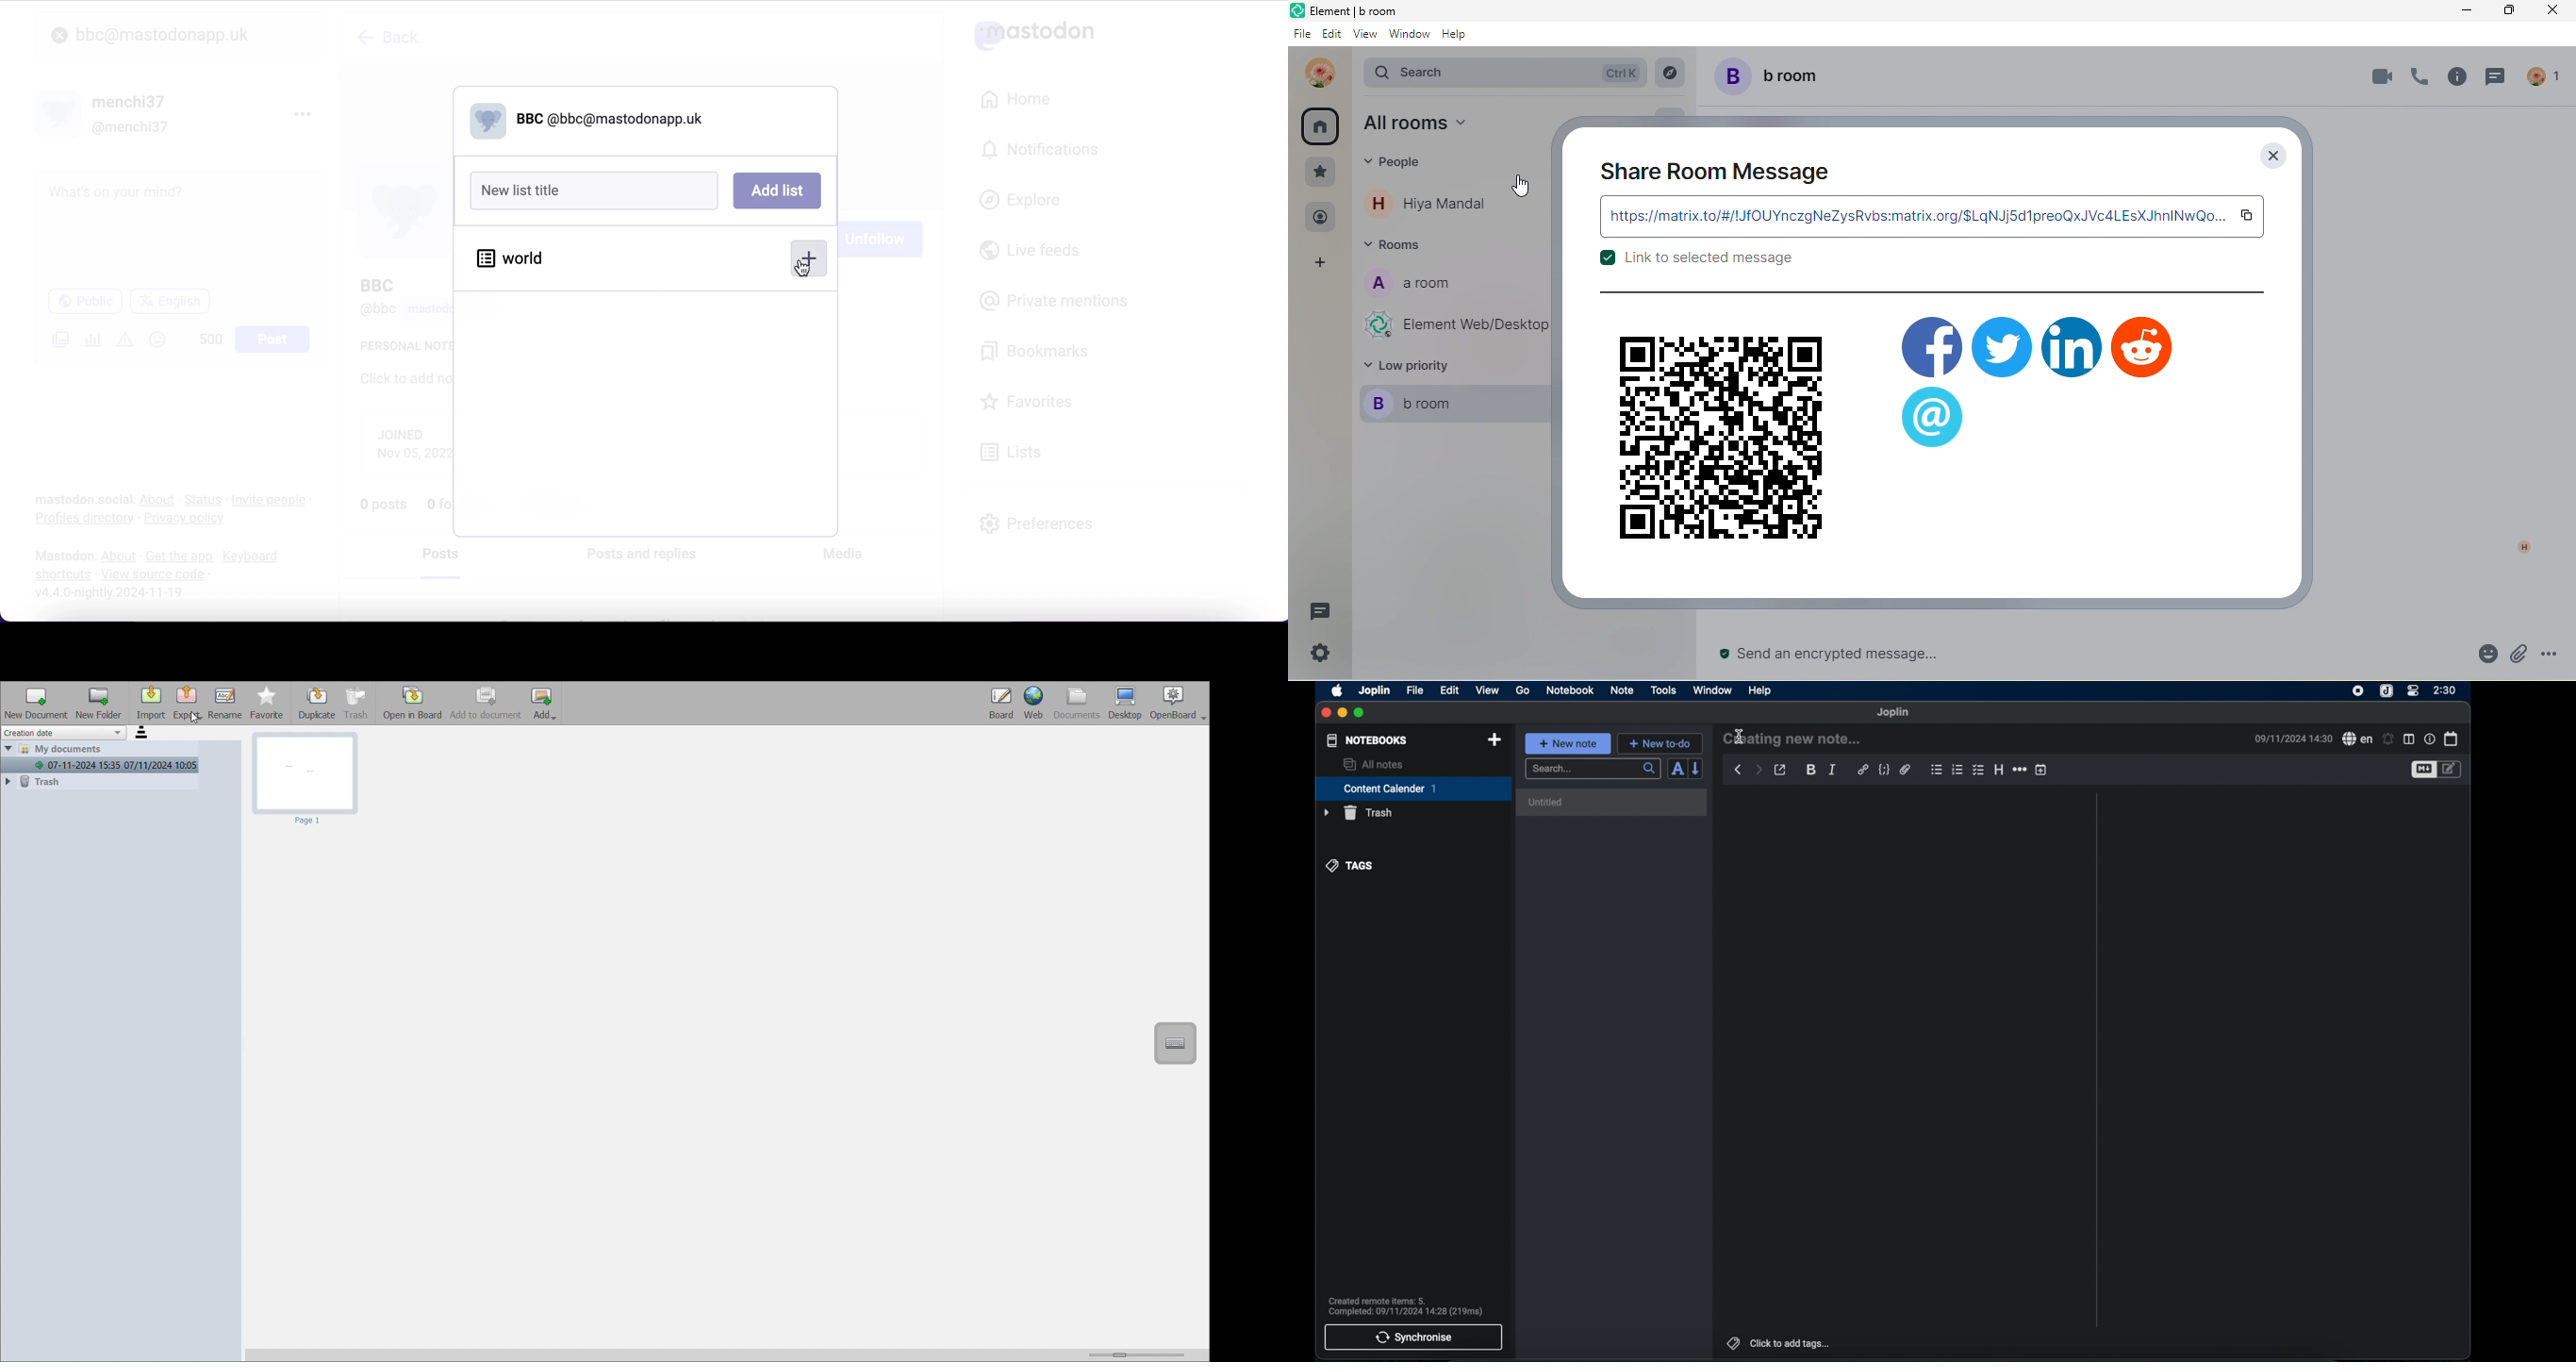 The height and width of the screenshot is (1372, 2576). What do you see at coordinates (775, 188) in the screenshot?
I see `add list` at bounding box center [775, 188].